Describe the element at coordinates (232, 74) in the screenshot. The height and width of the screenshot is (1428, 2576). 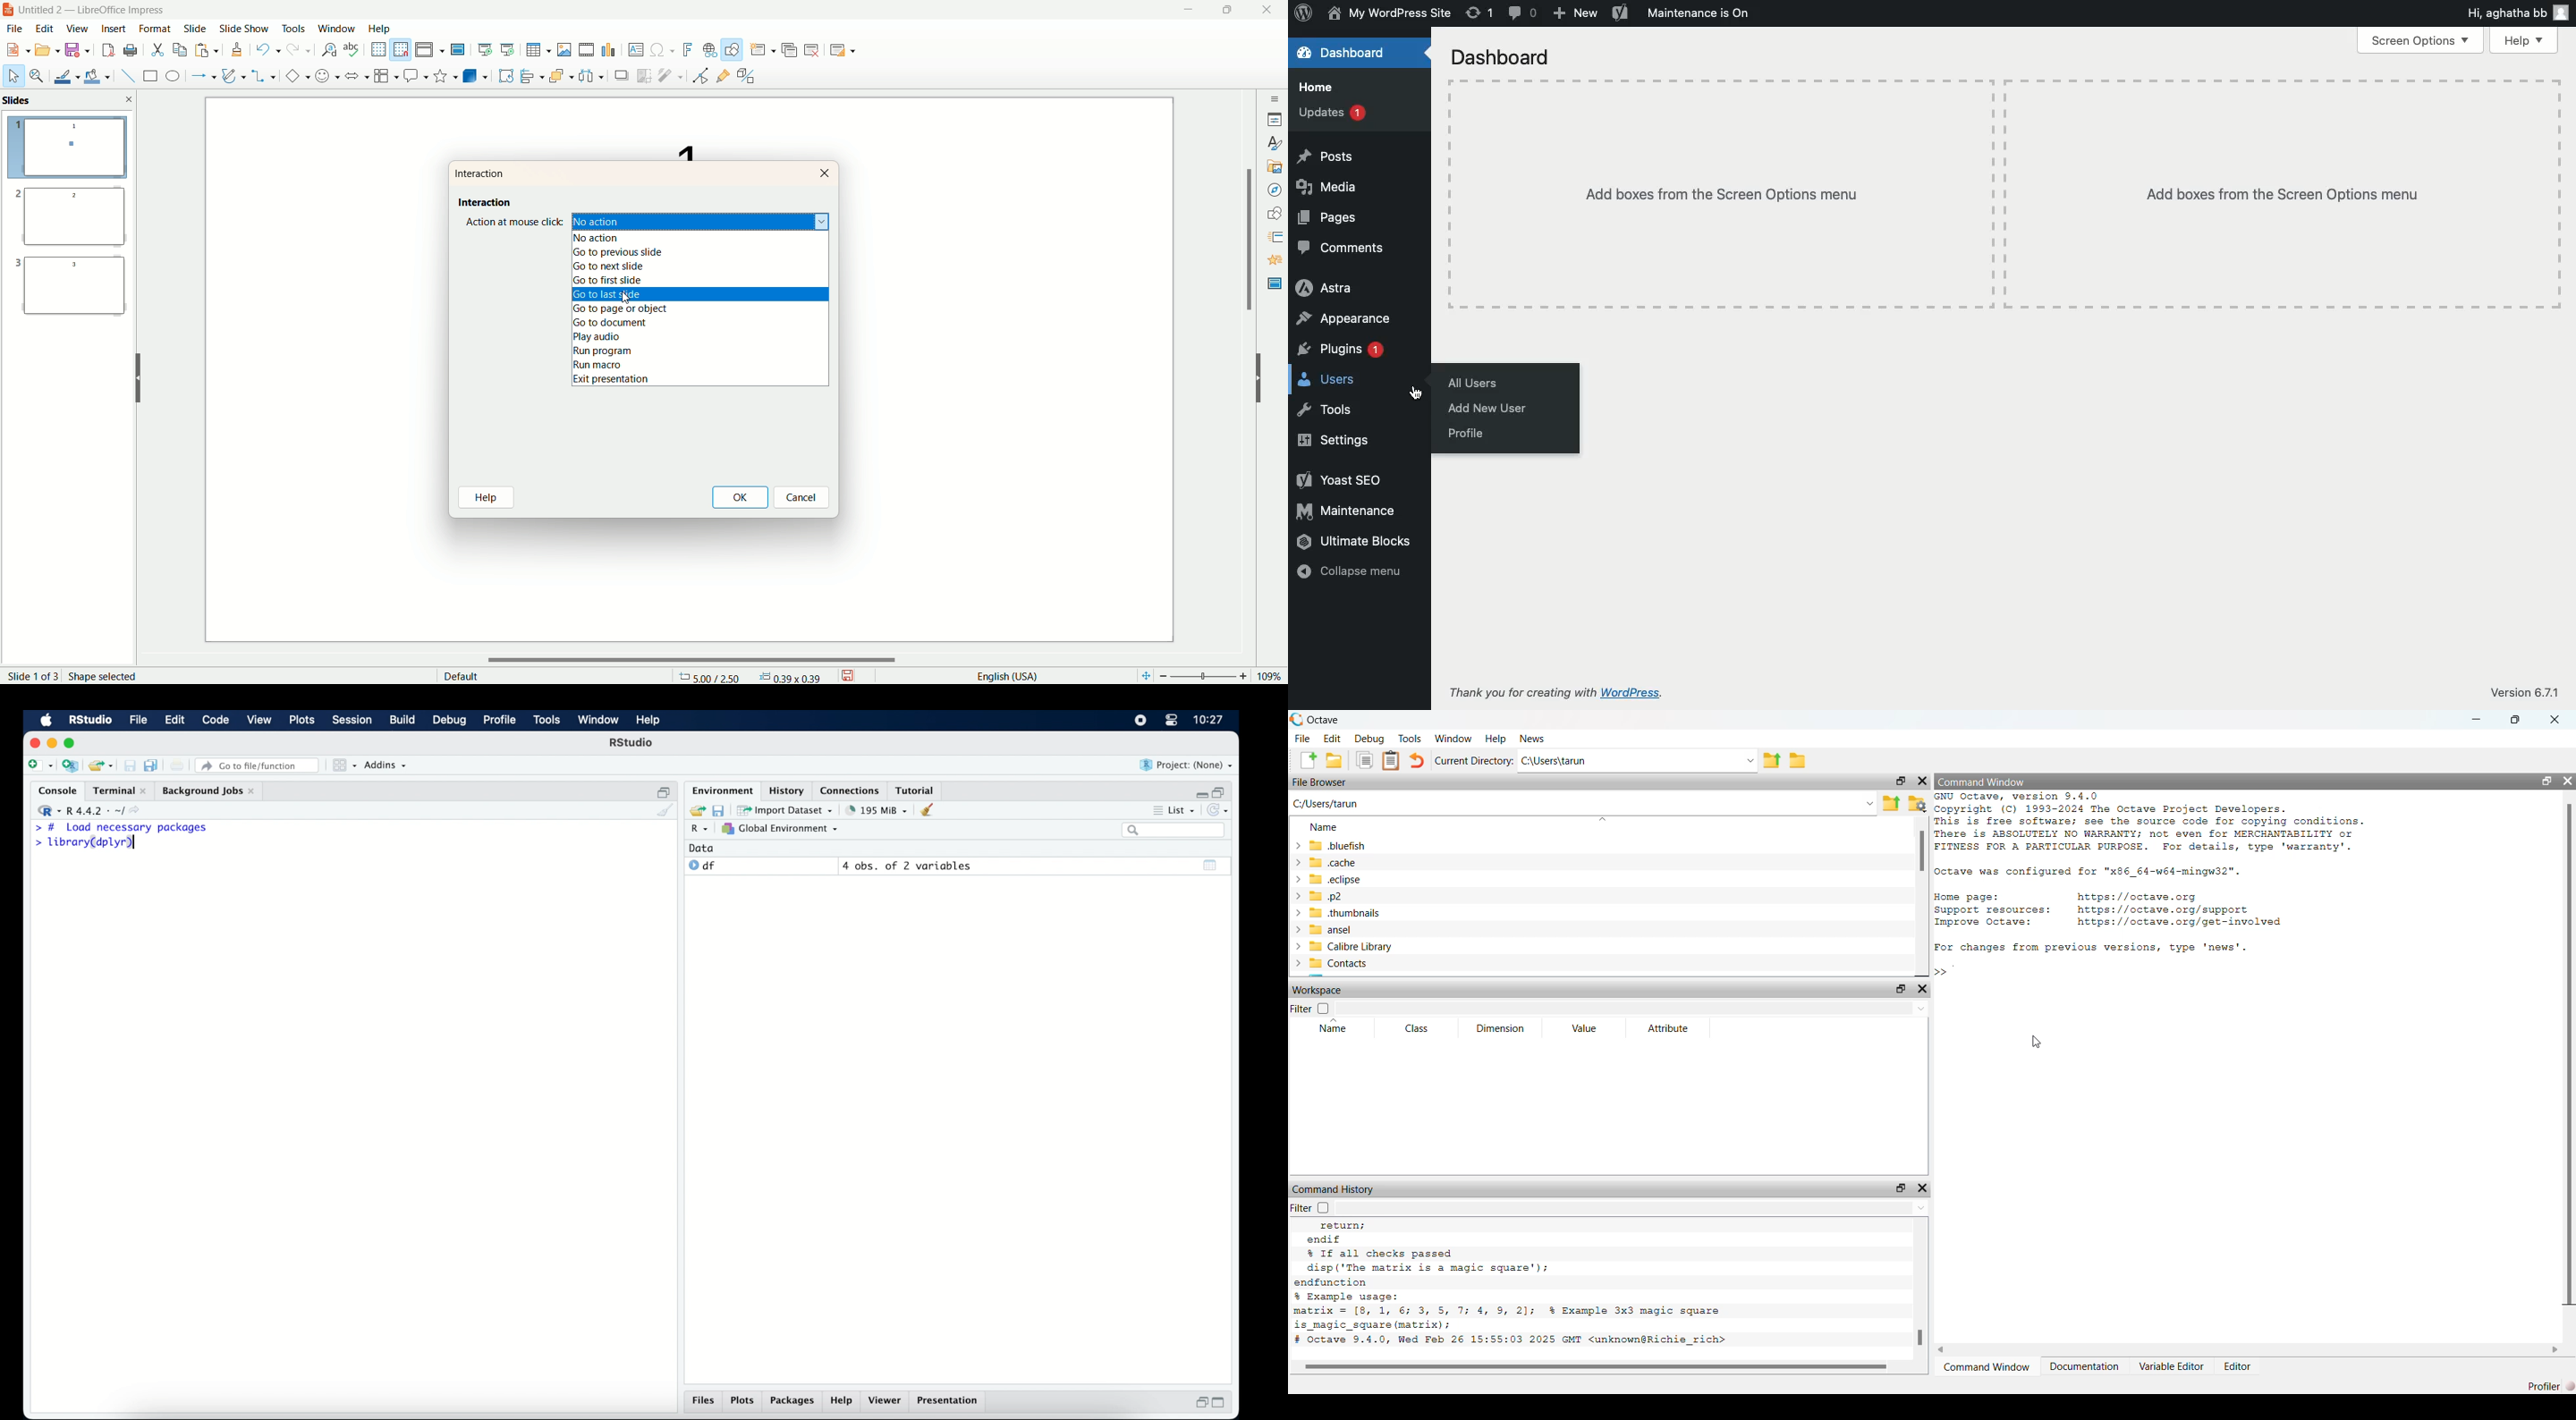
I see `curves and polygon` at that location.